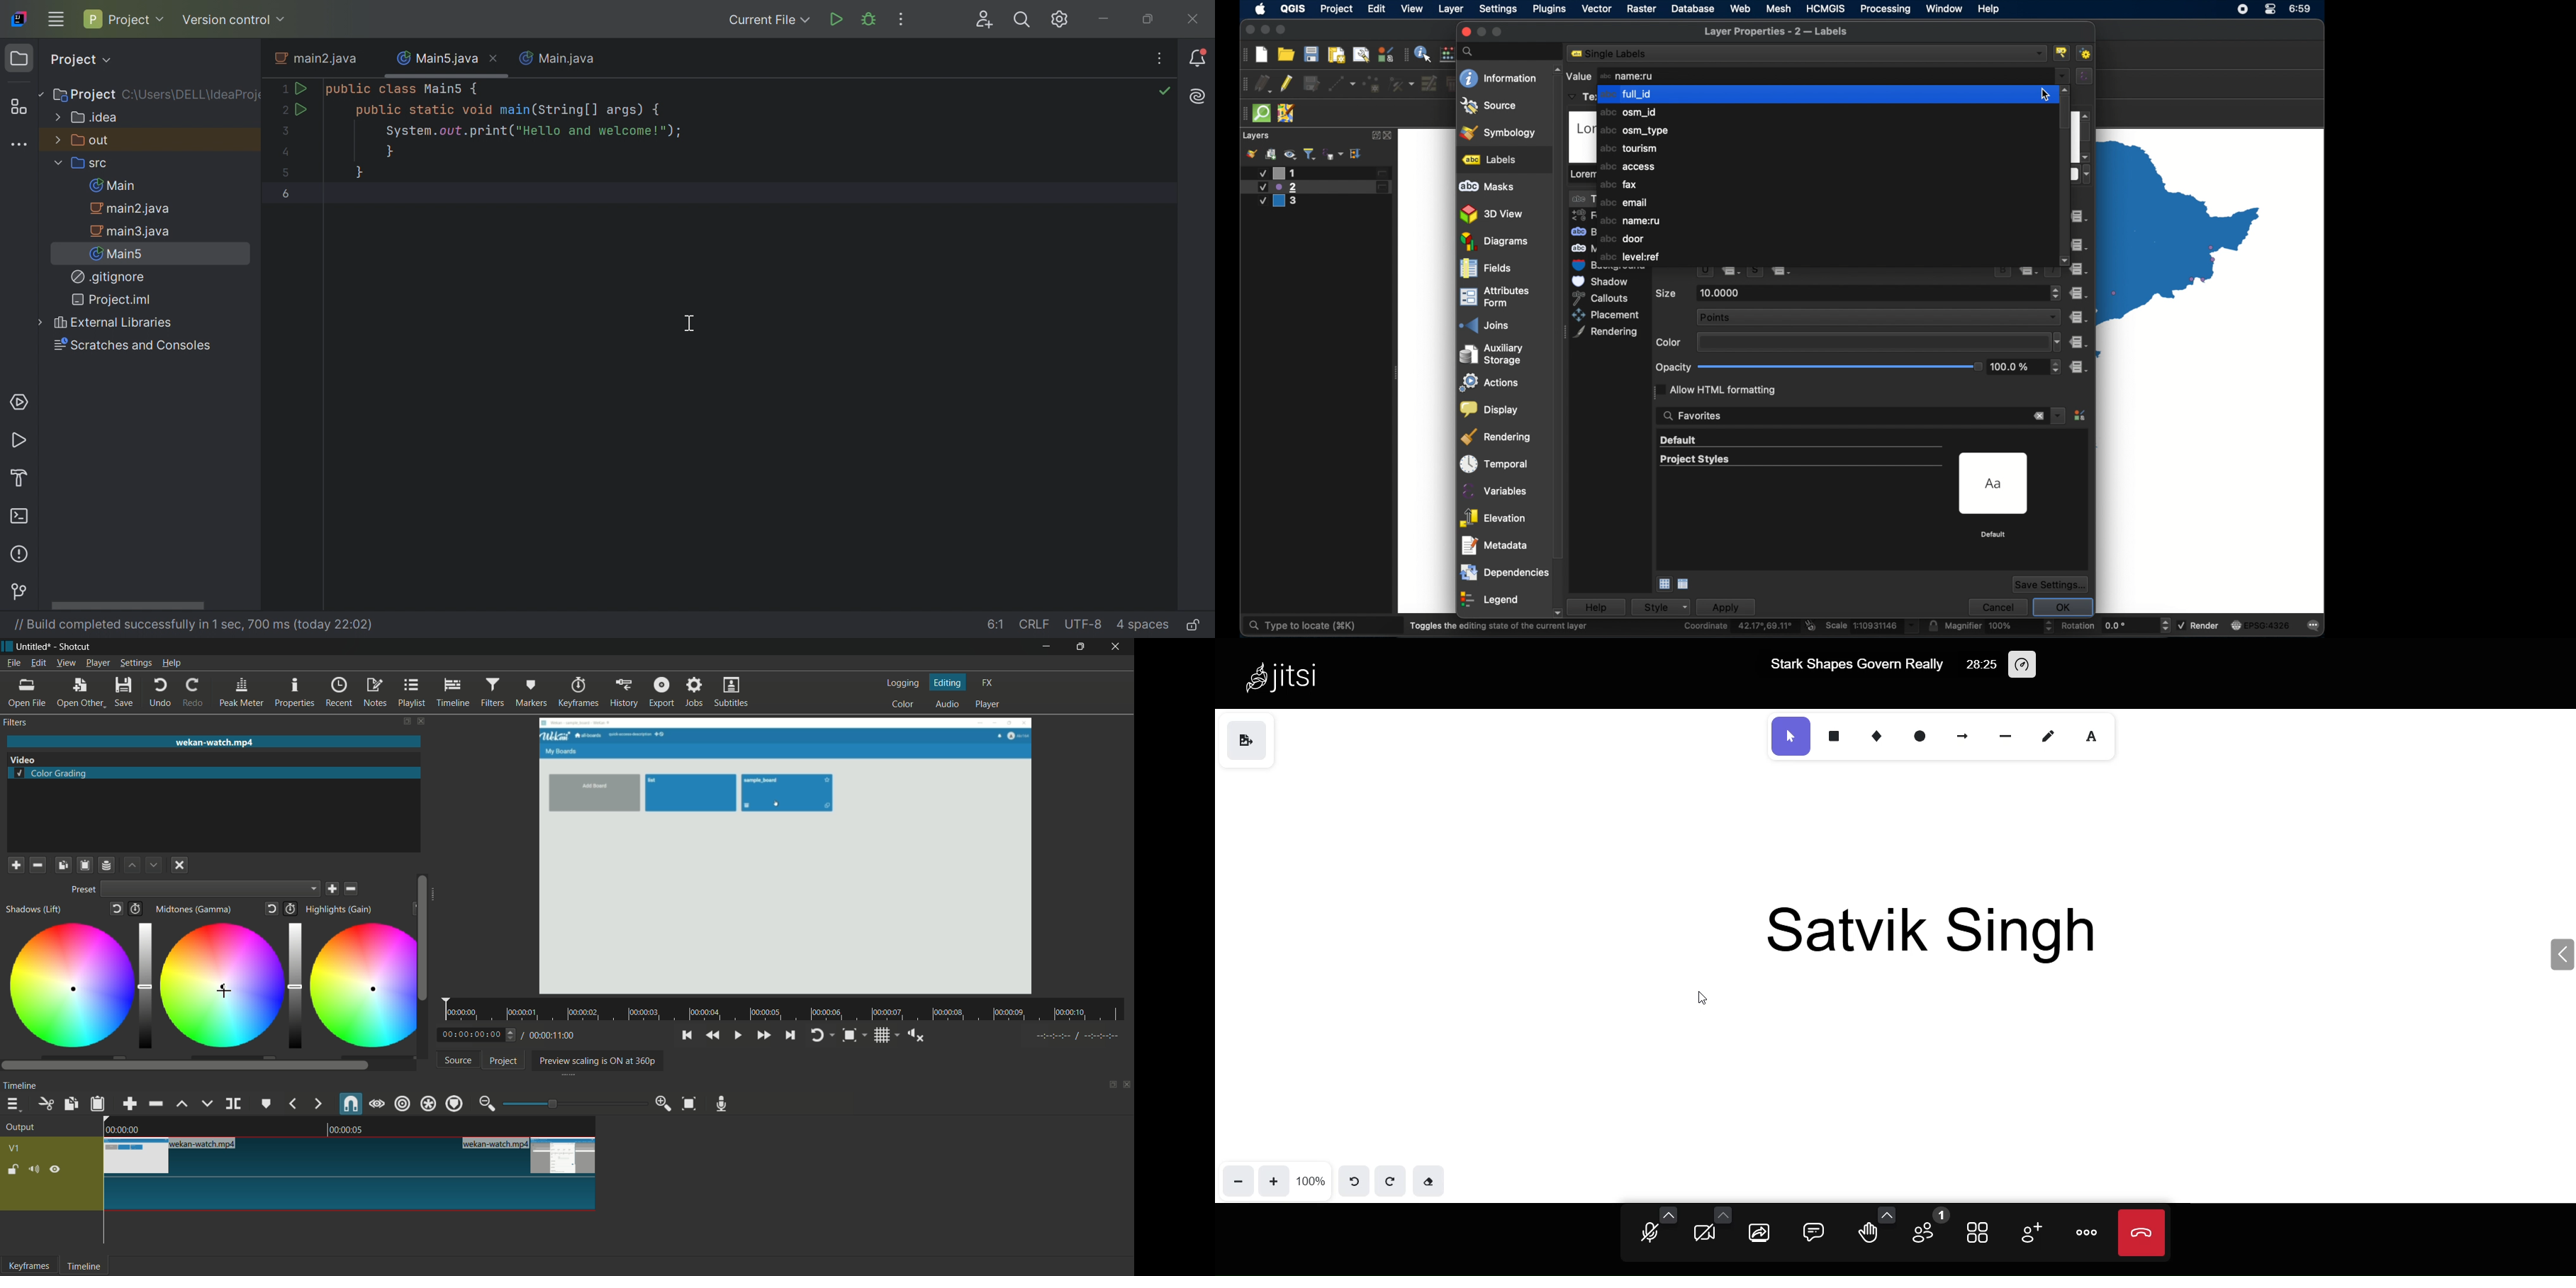 This screenshot has width=2576, height=1288. What do you see at coordinates (1641, 9) in the screenshot?
I see `raster` at bounding box center [1641, 9].